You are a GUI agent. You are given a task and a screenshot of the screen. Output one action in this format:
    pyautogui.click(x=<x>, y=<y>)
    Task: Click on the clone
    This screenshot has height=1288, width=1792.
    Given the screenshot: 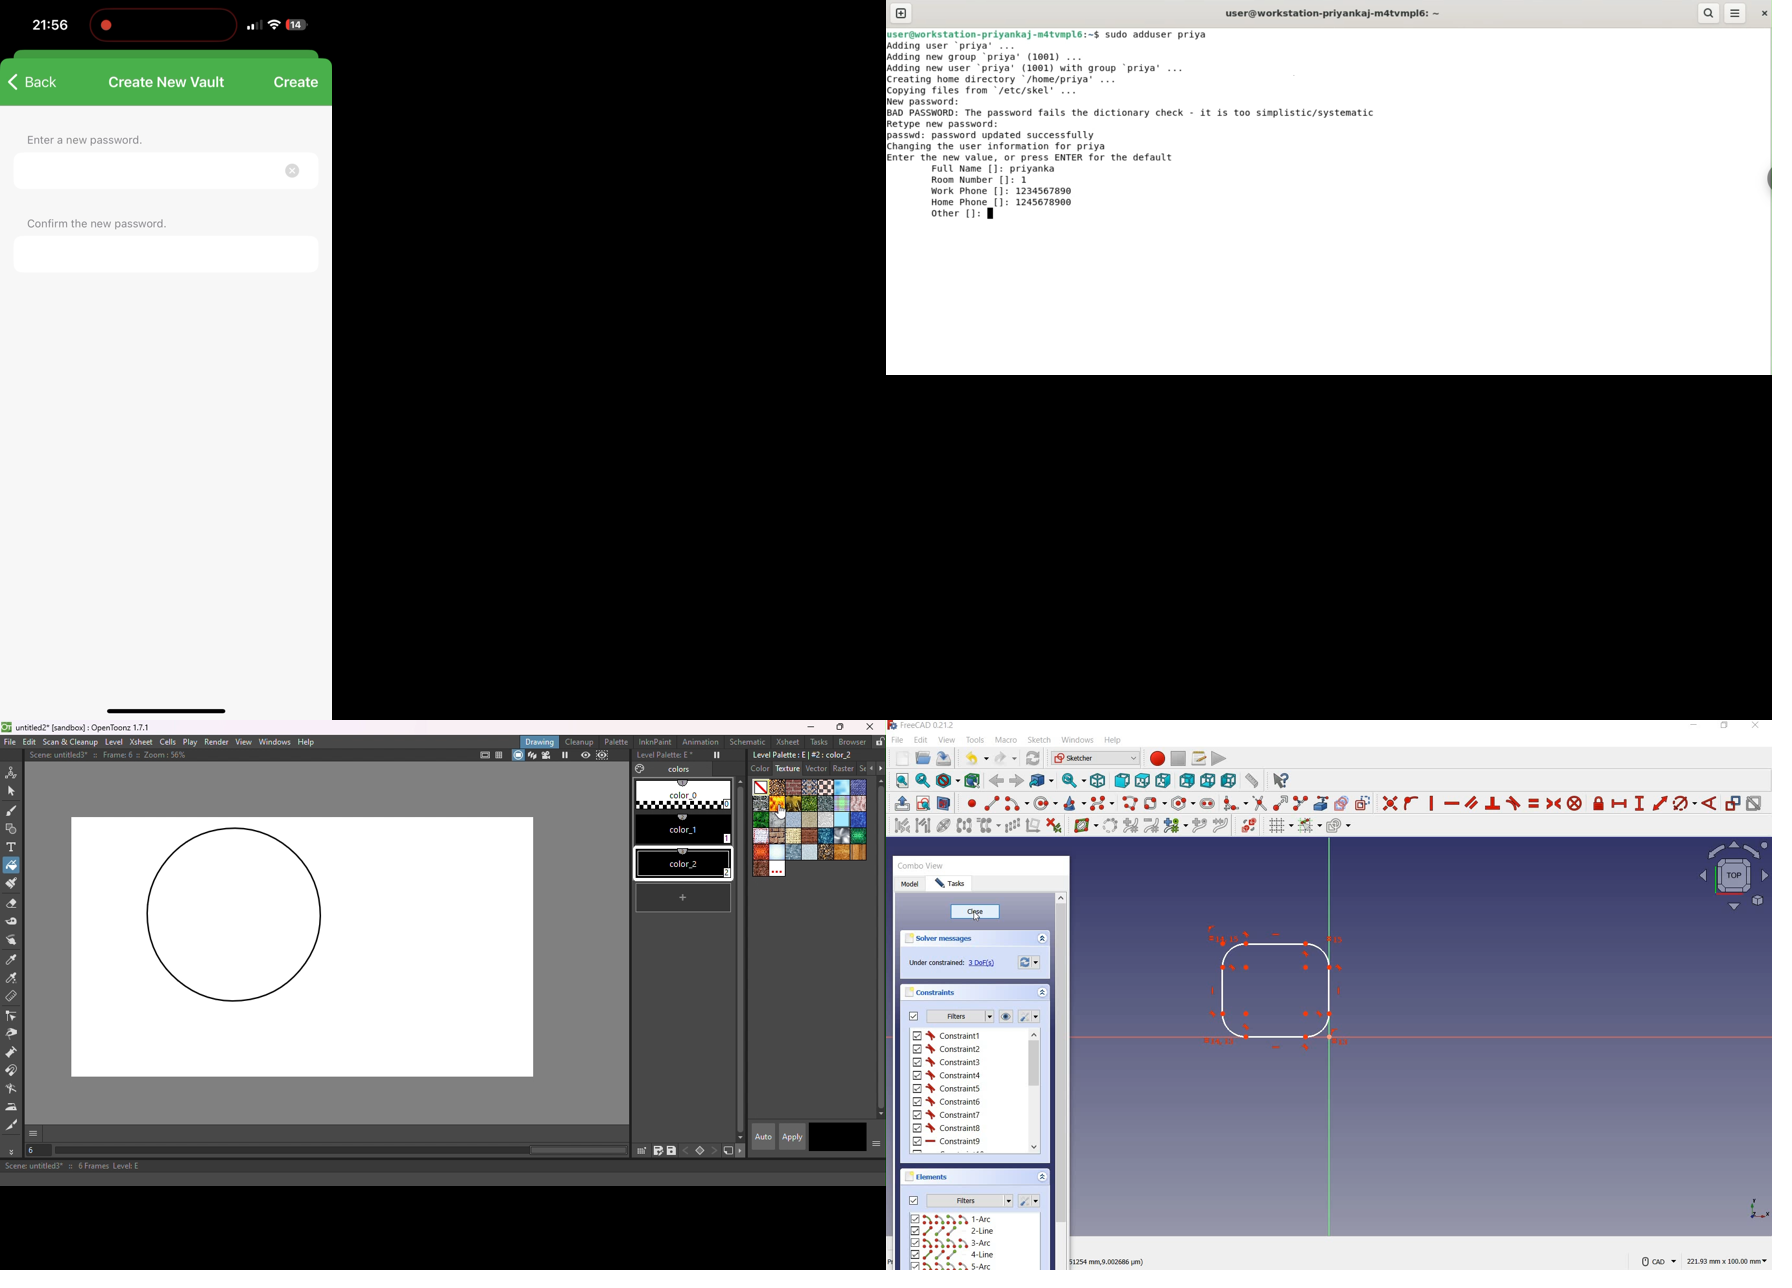 What is the action you would take?
    pyautogui.click(x=988, y=828)
    